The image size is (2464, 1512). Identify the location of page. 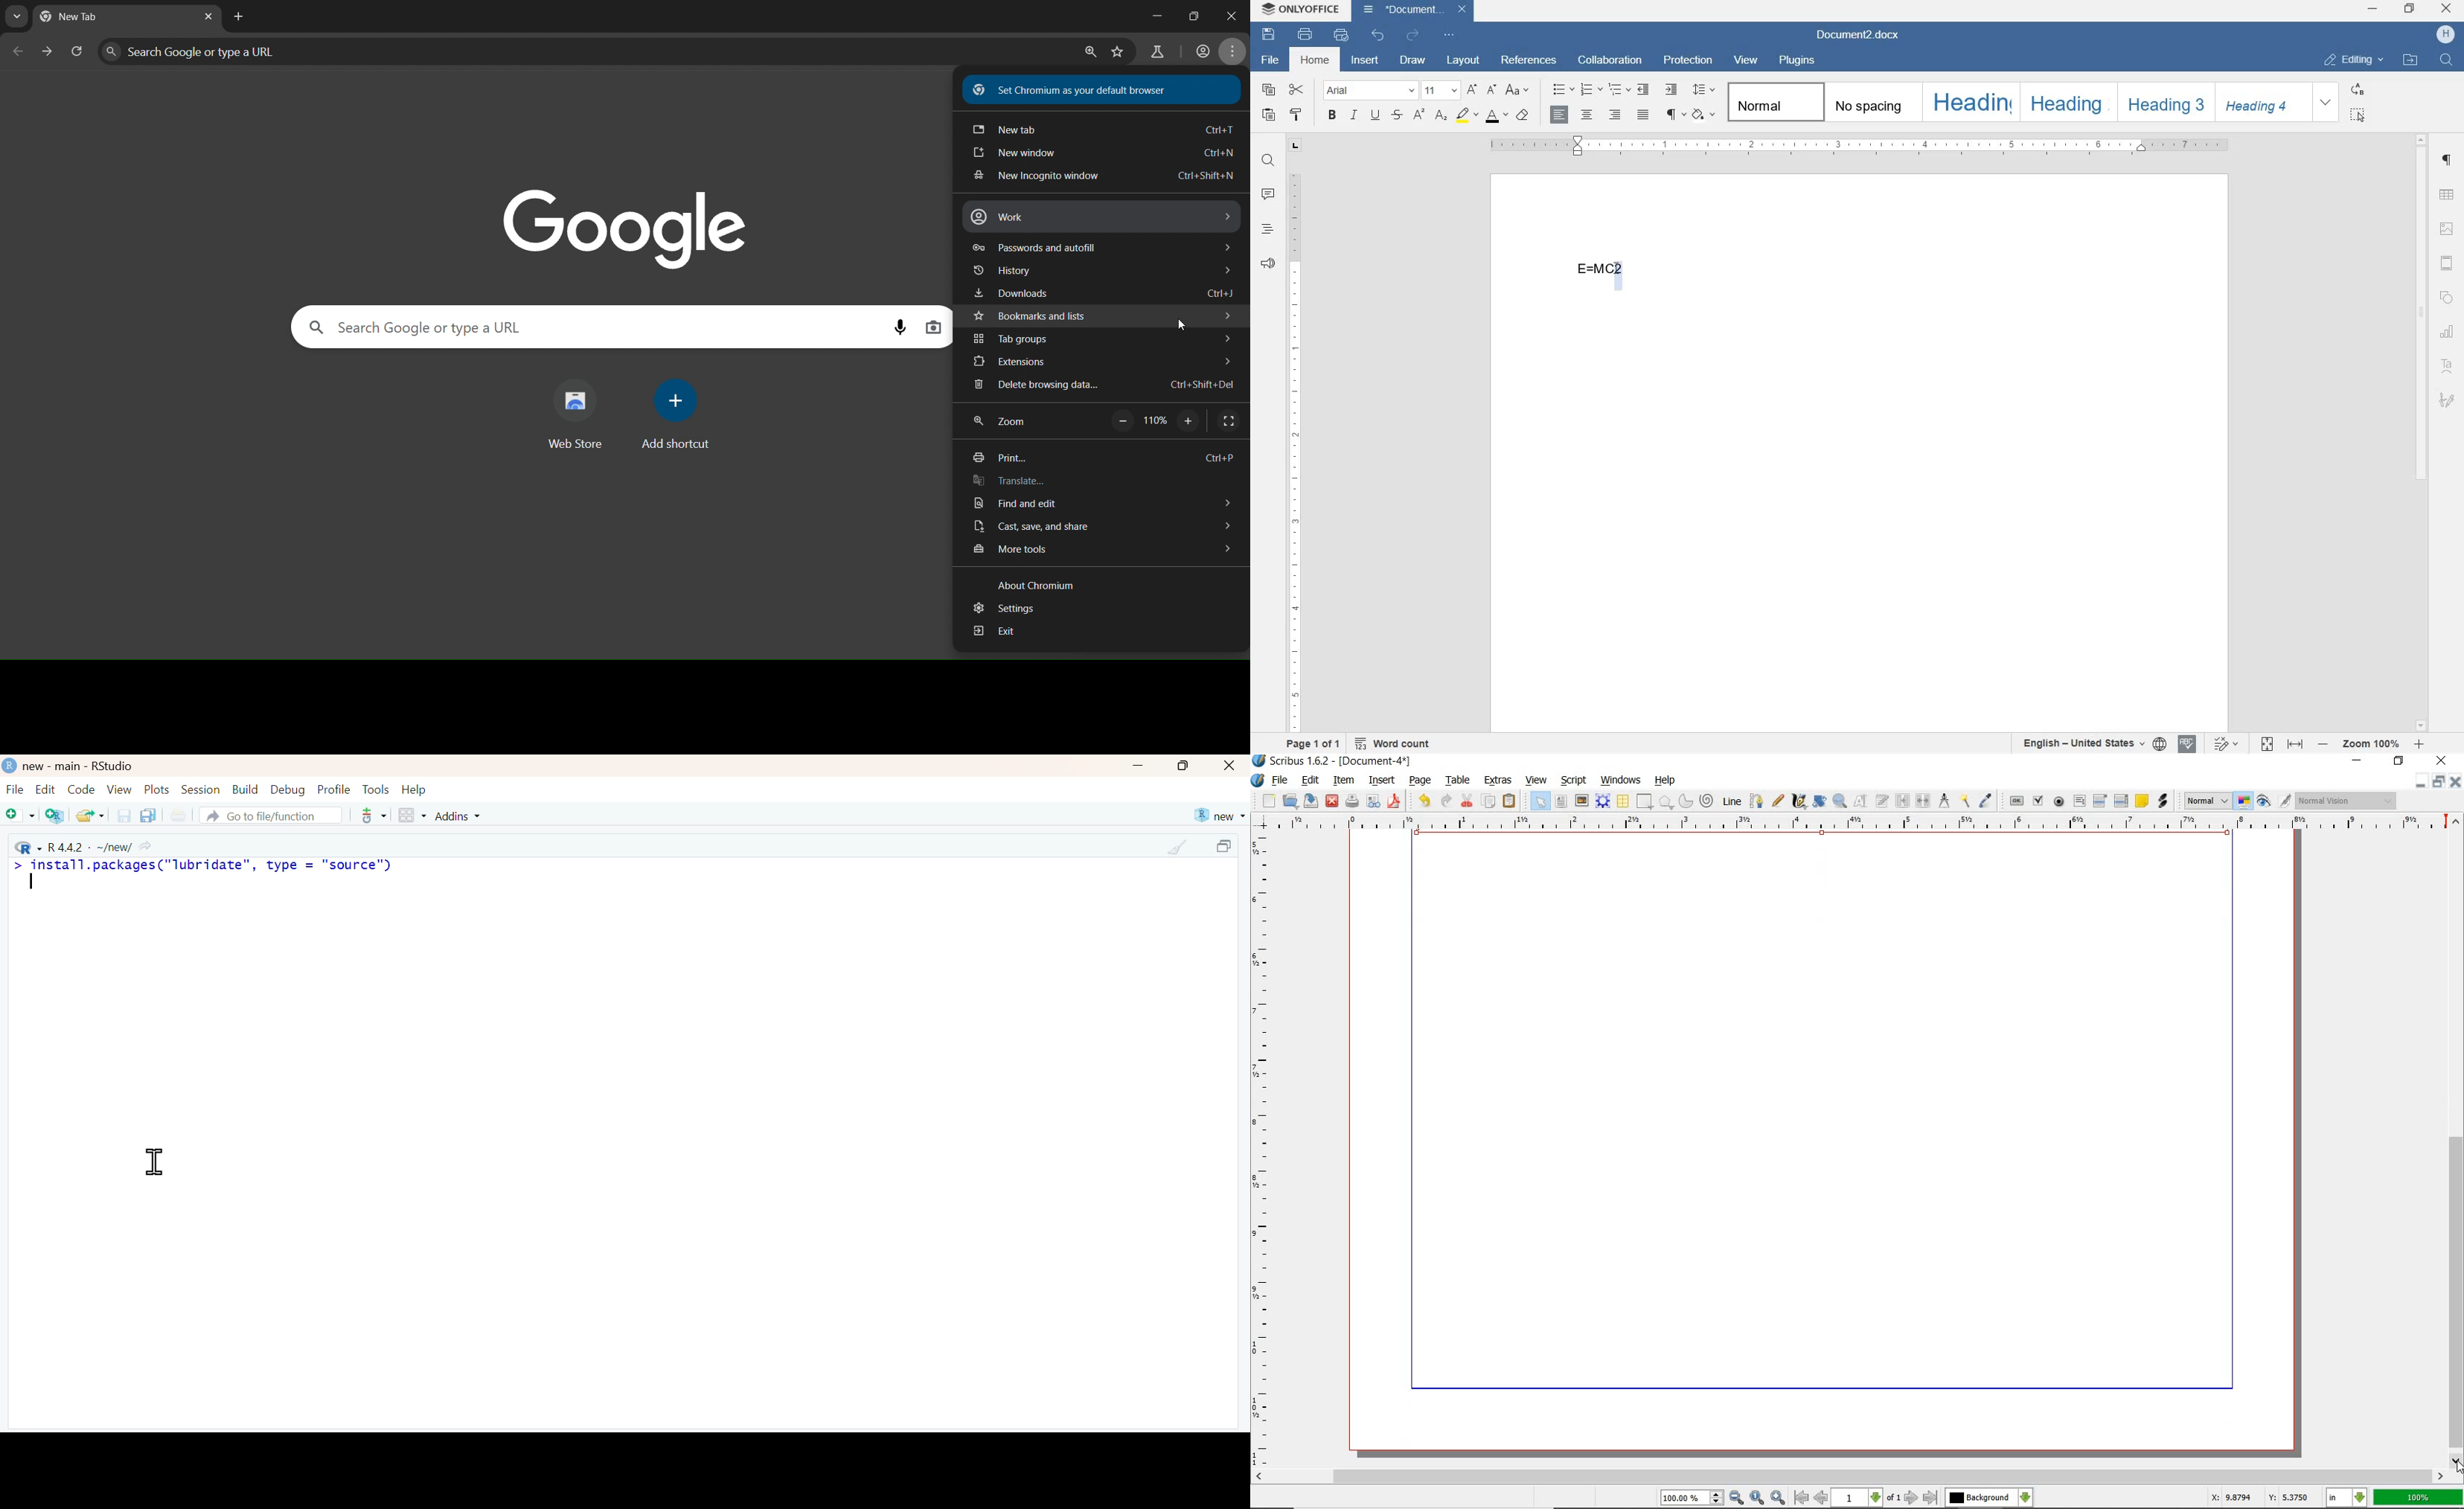
(1422, 781).